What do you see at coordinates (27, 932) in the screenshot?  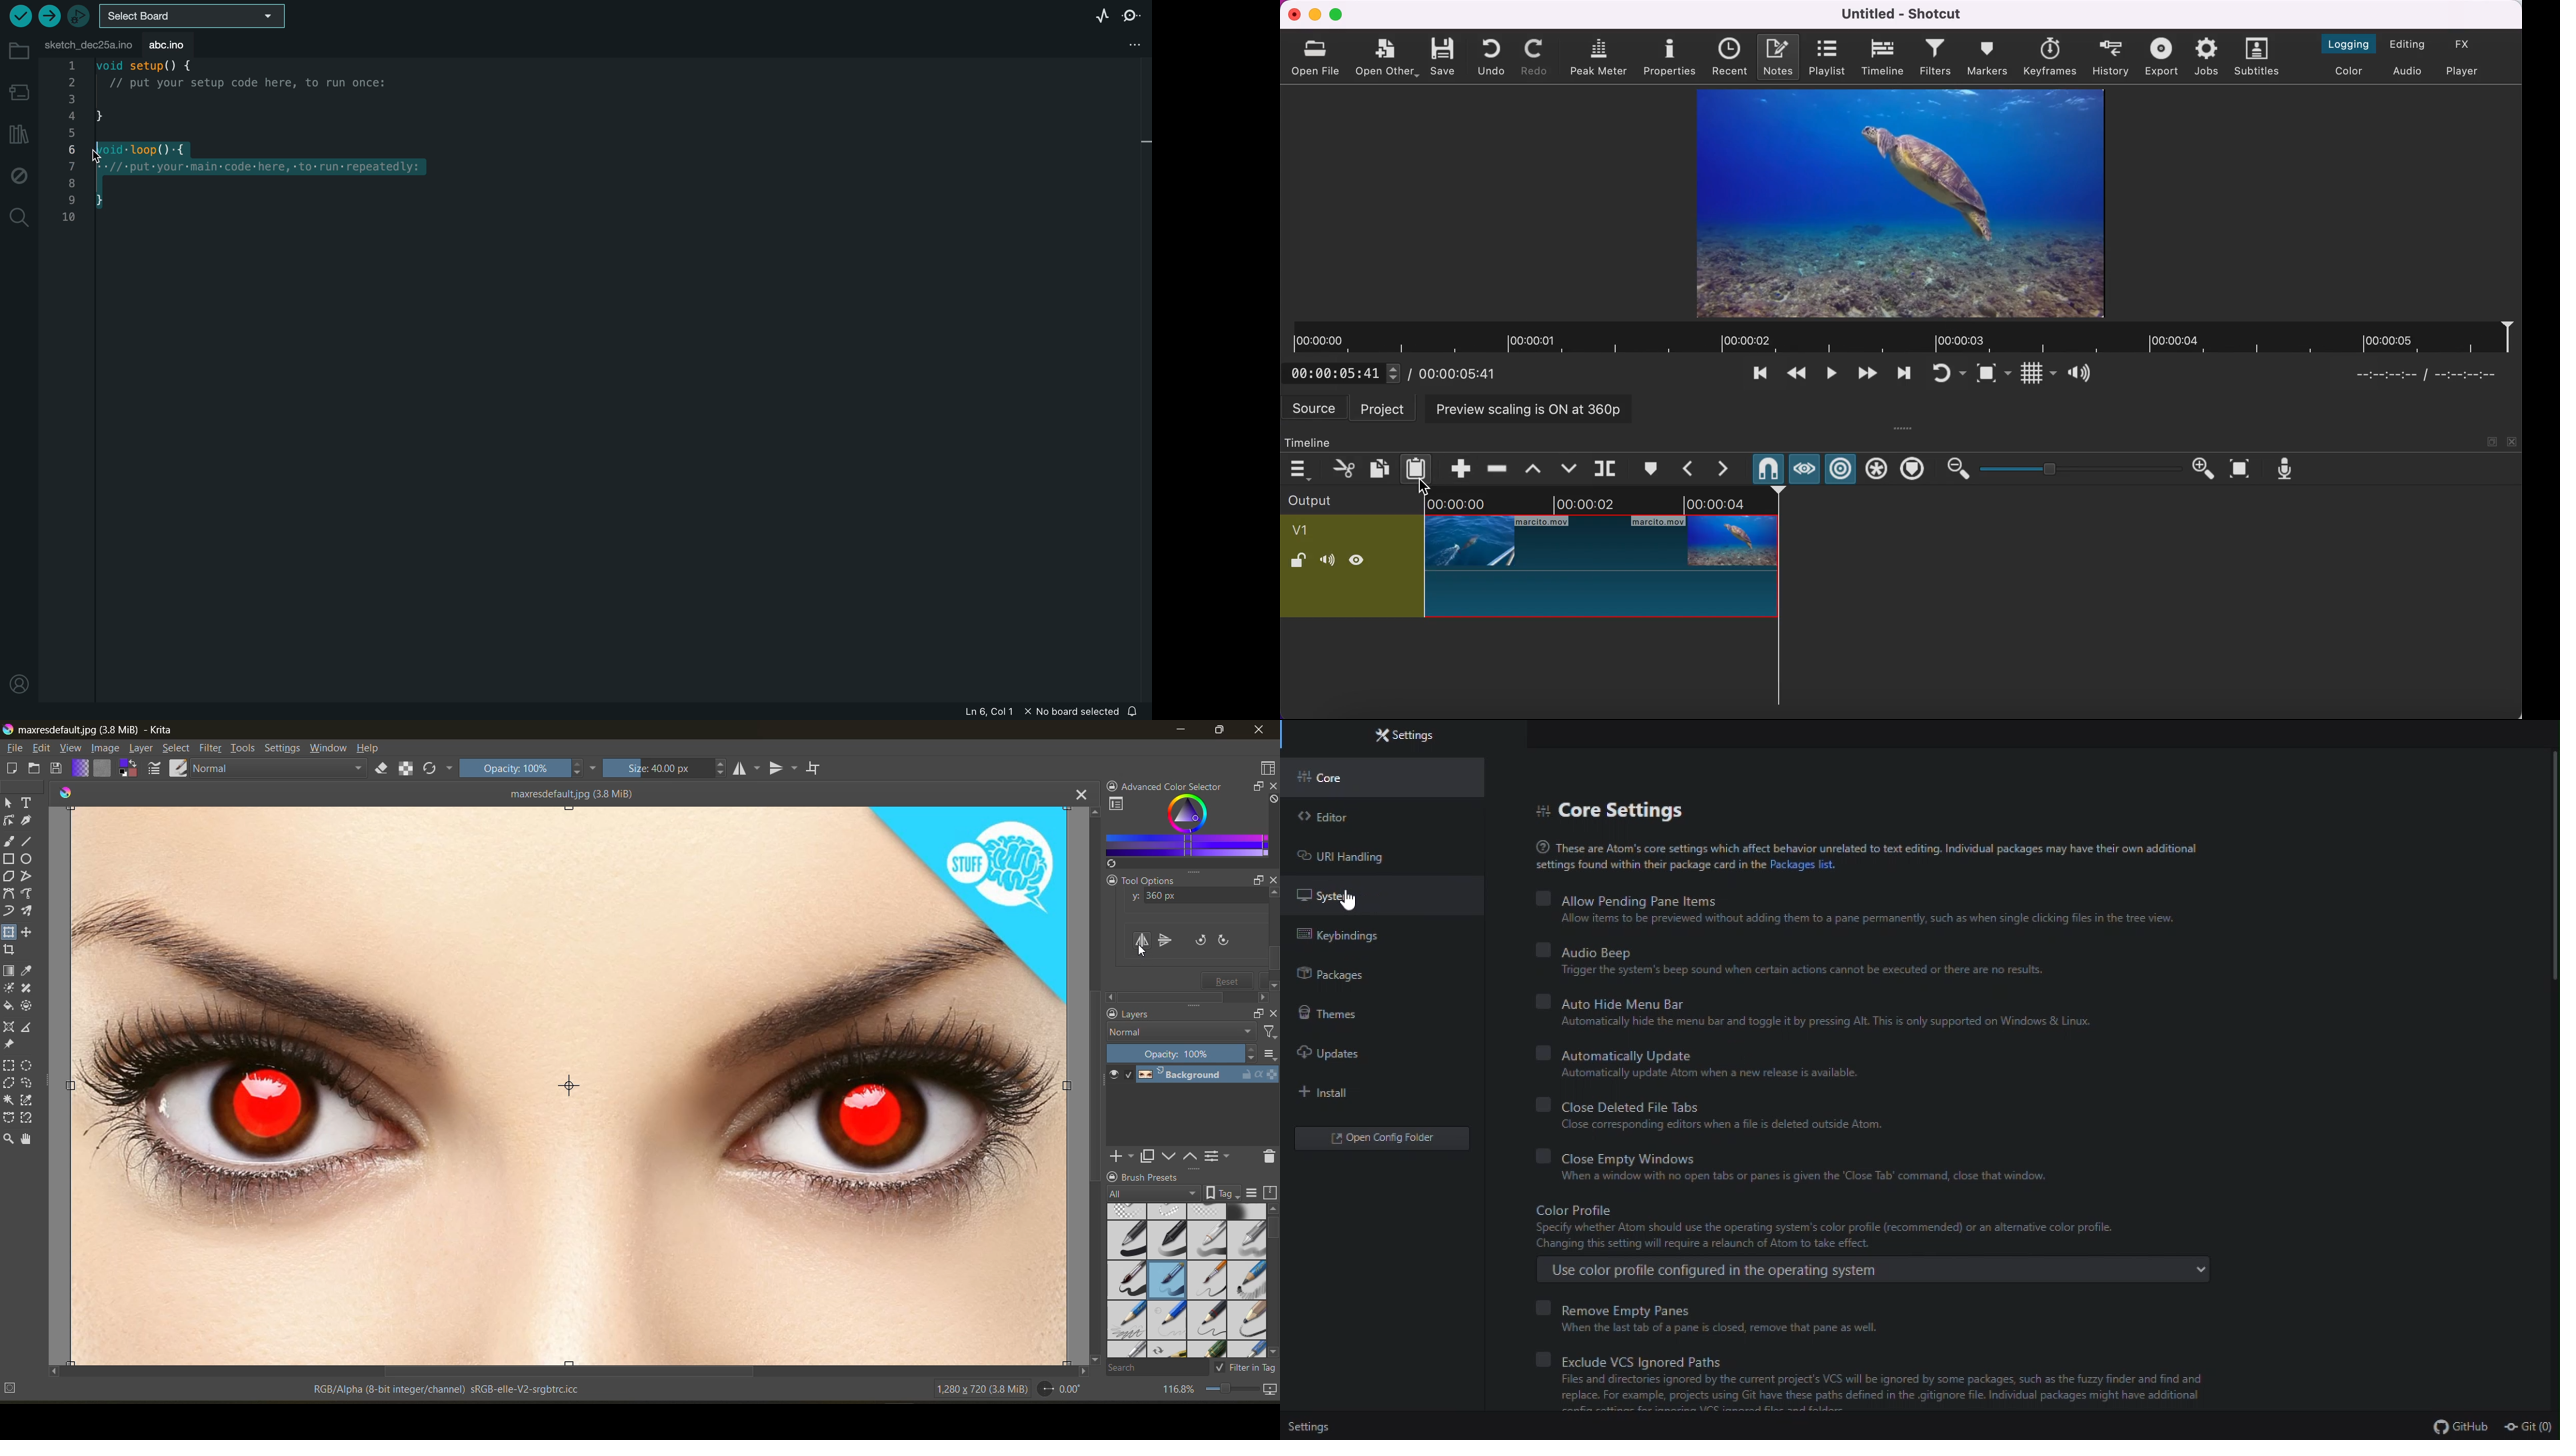 I see `tool` at bounding box center [27, 932].